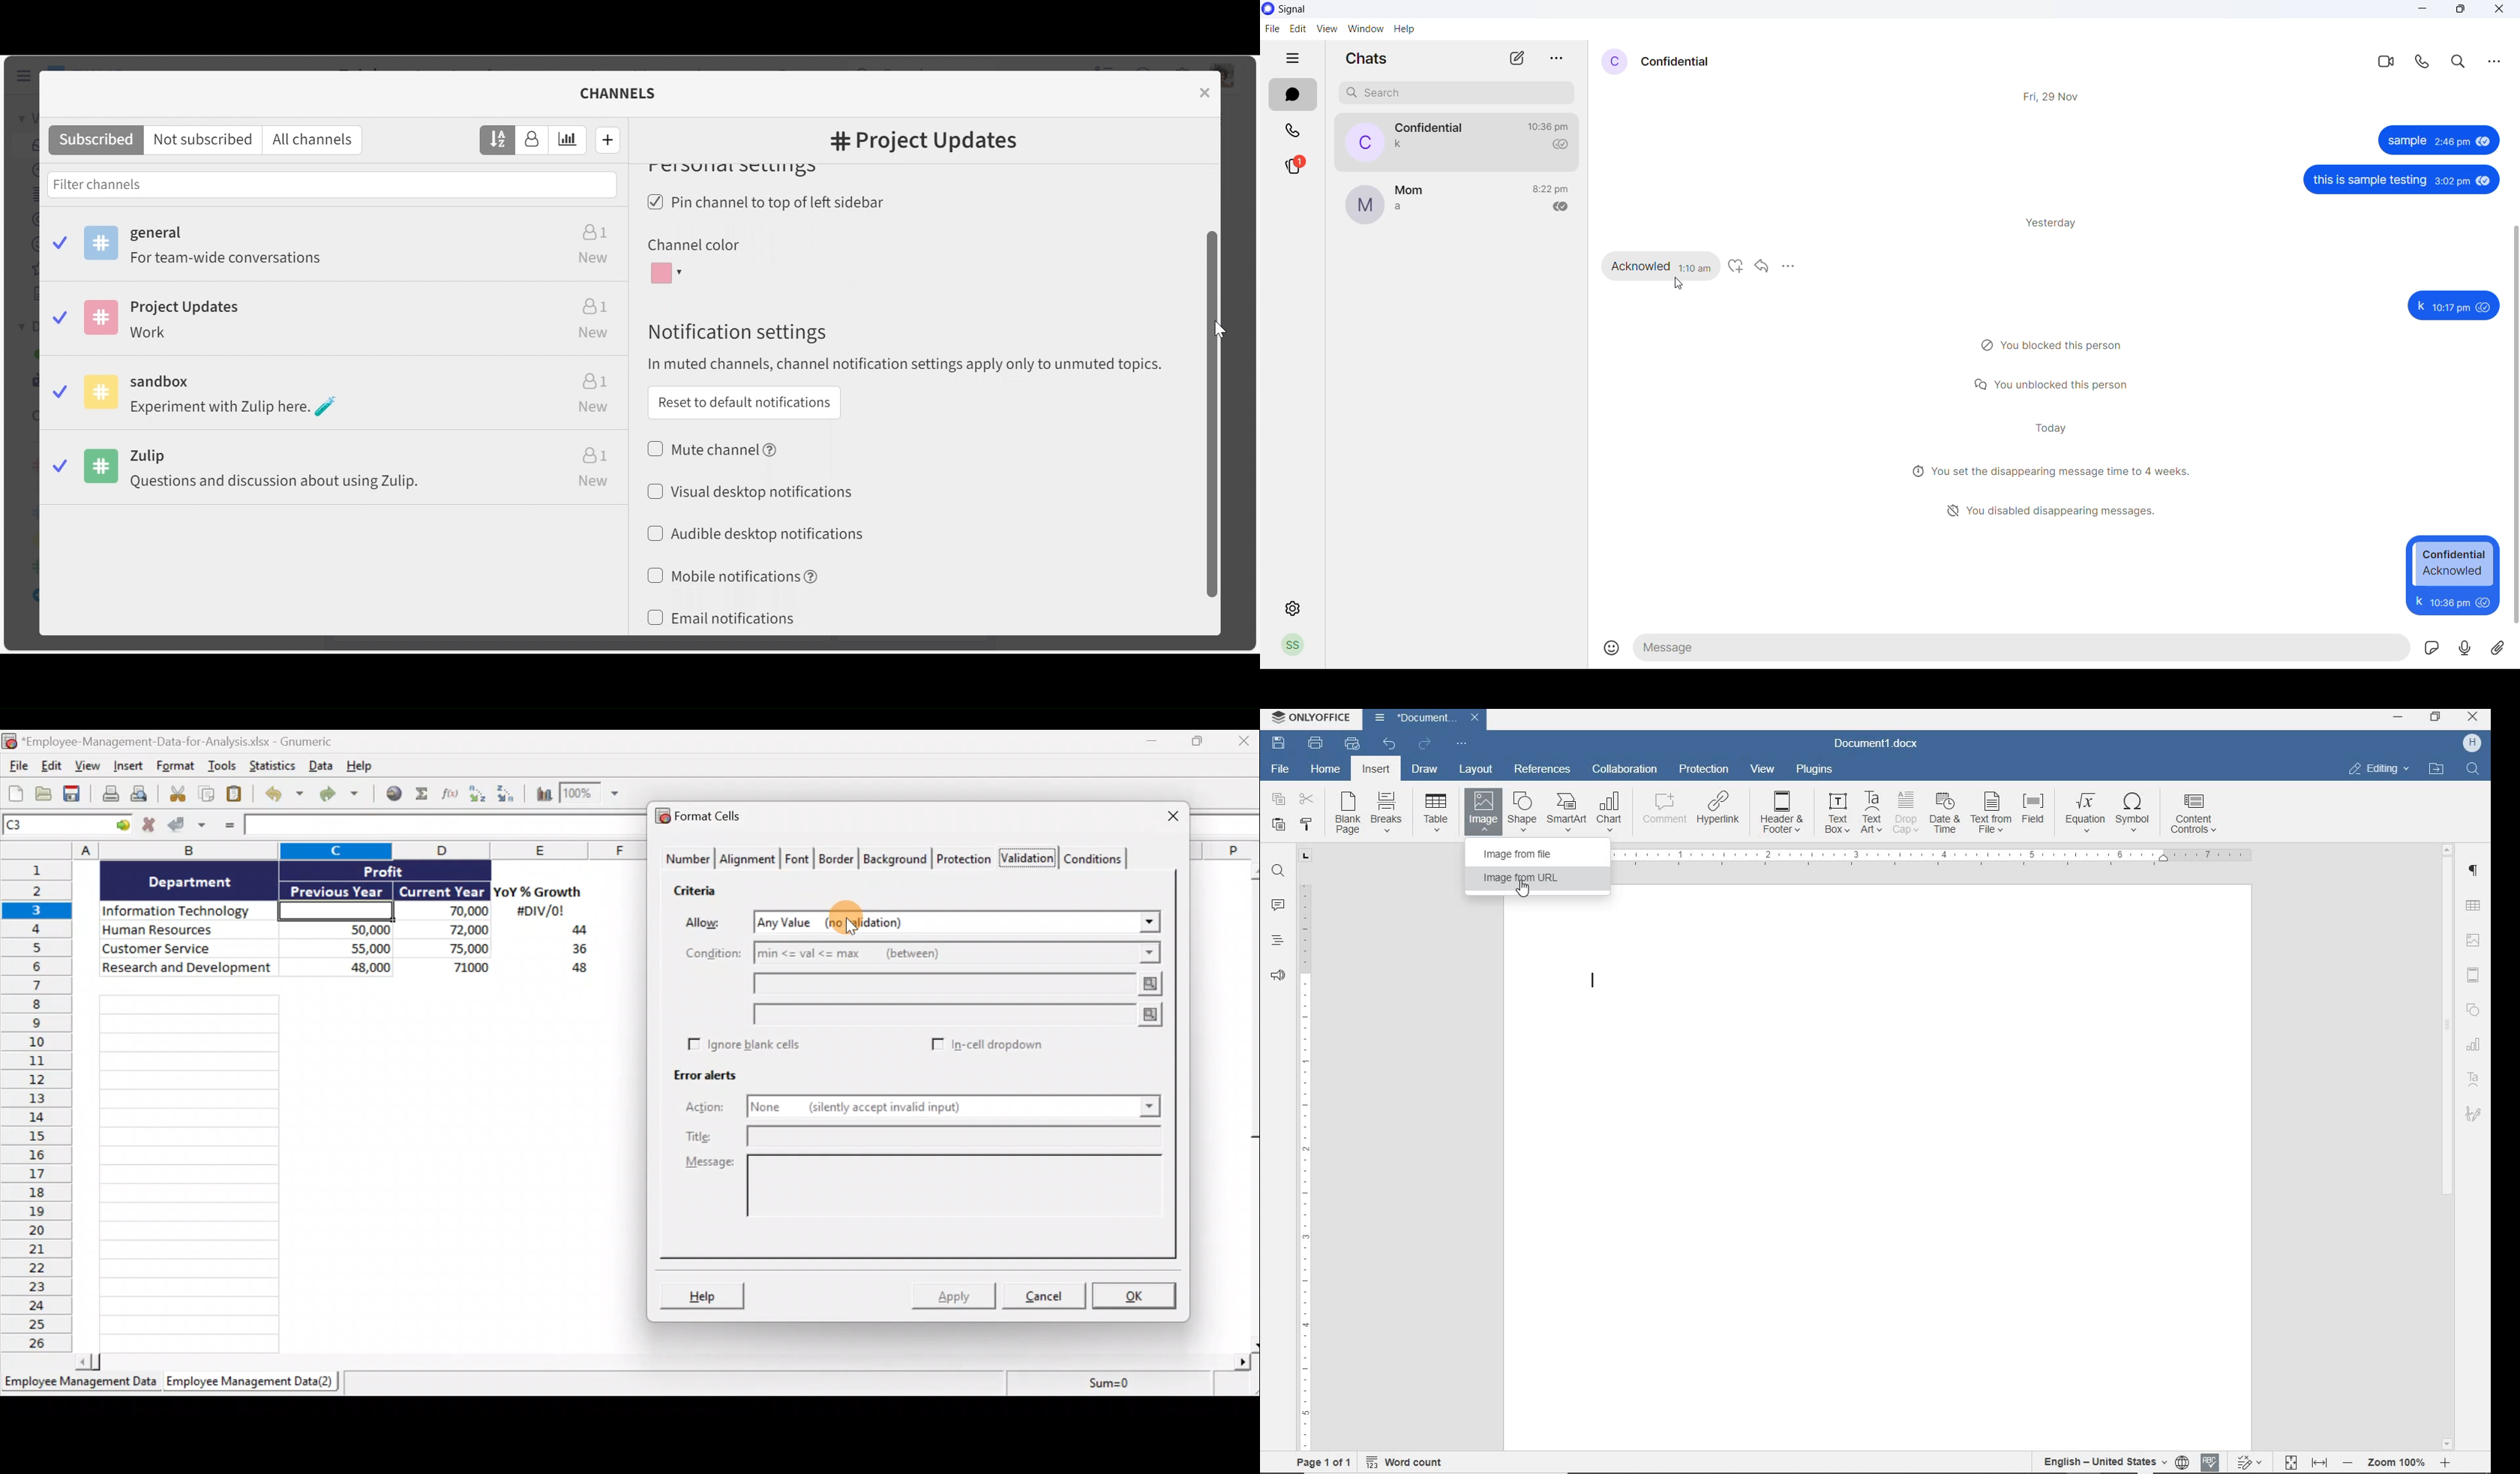 Image resolution: width=2520 pixels, height=1484 pixels. Describe the element at coordinates (735, 332) in the screenshot. I see `Notification settings` at that location.